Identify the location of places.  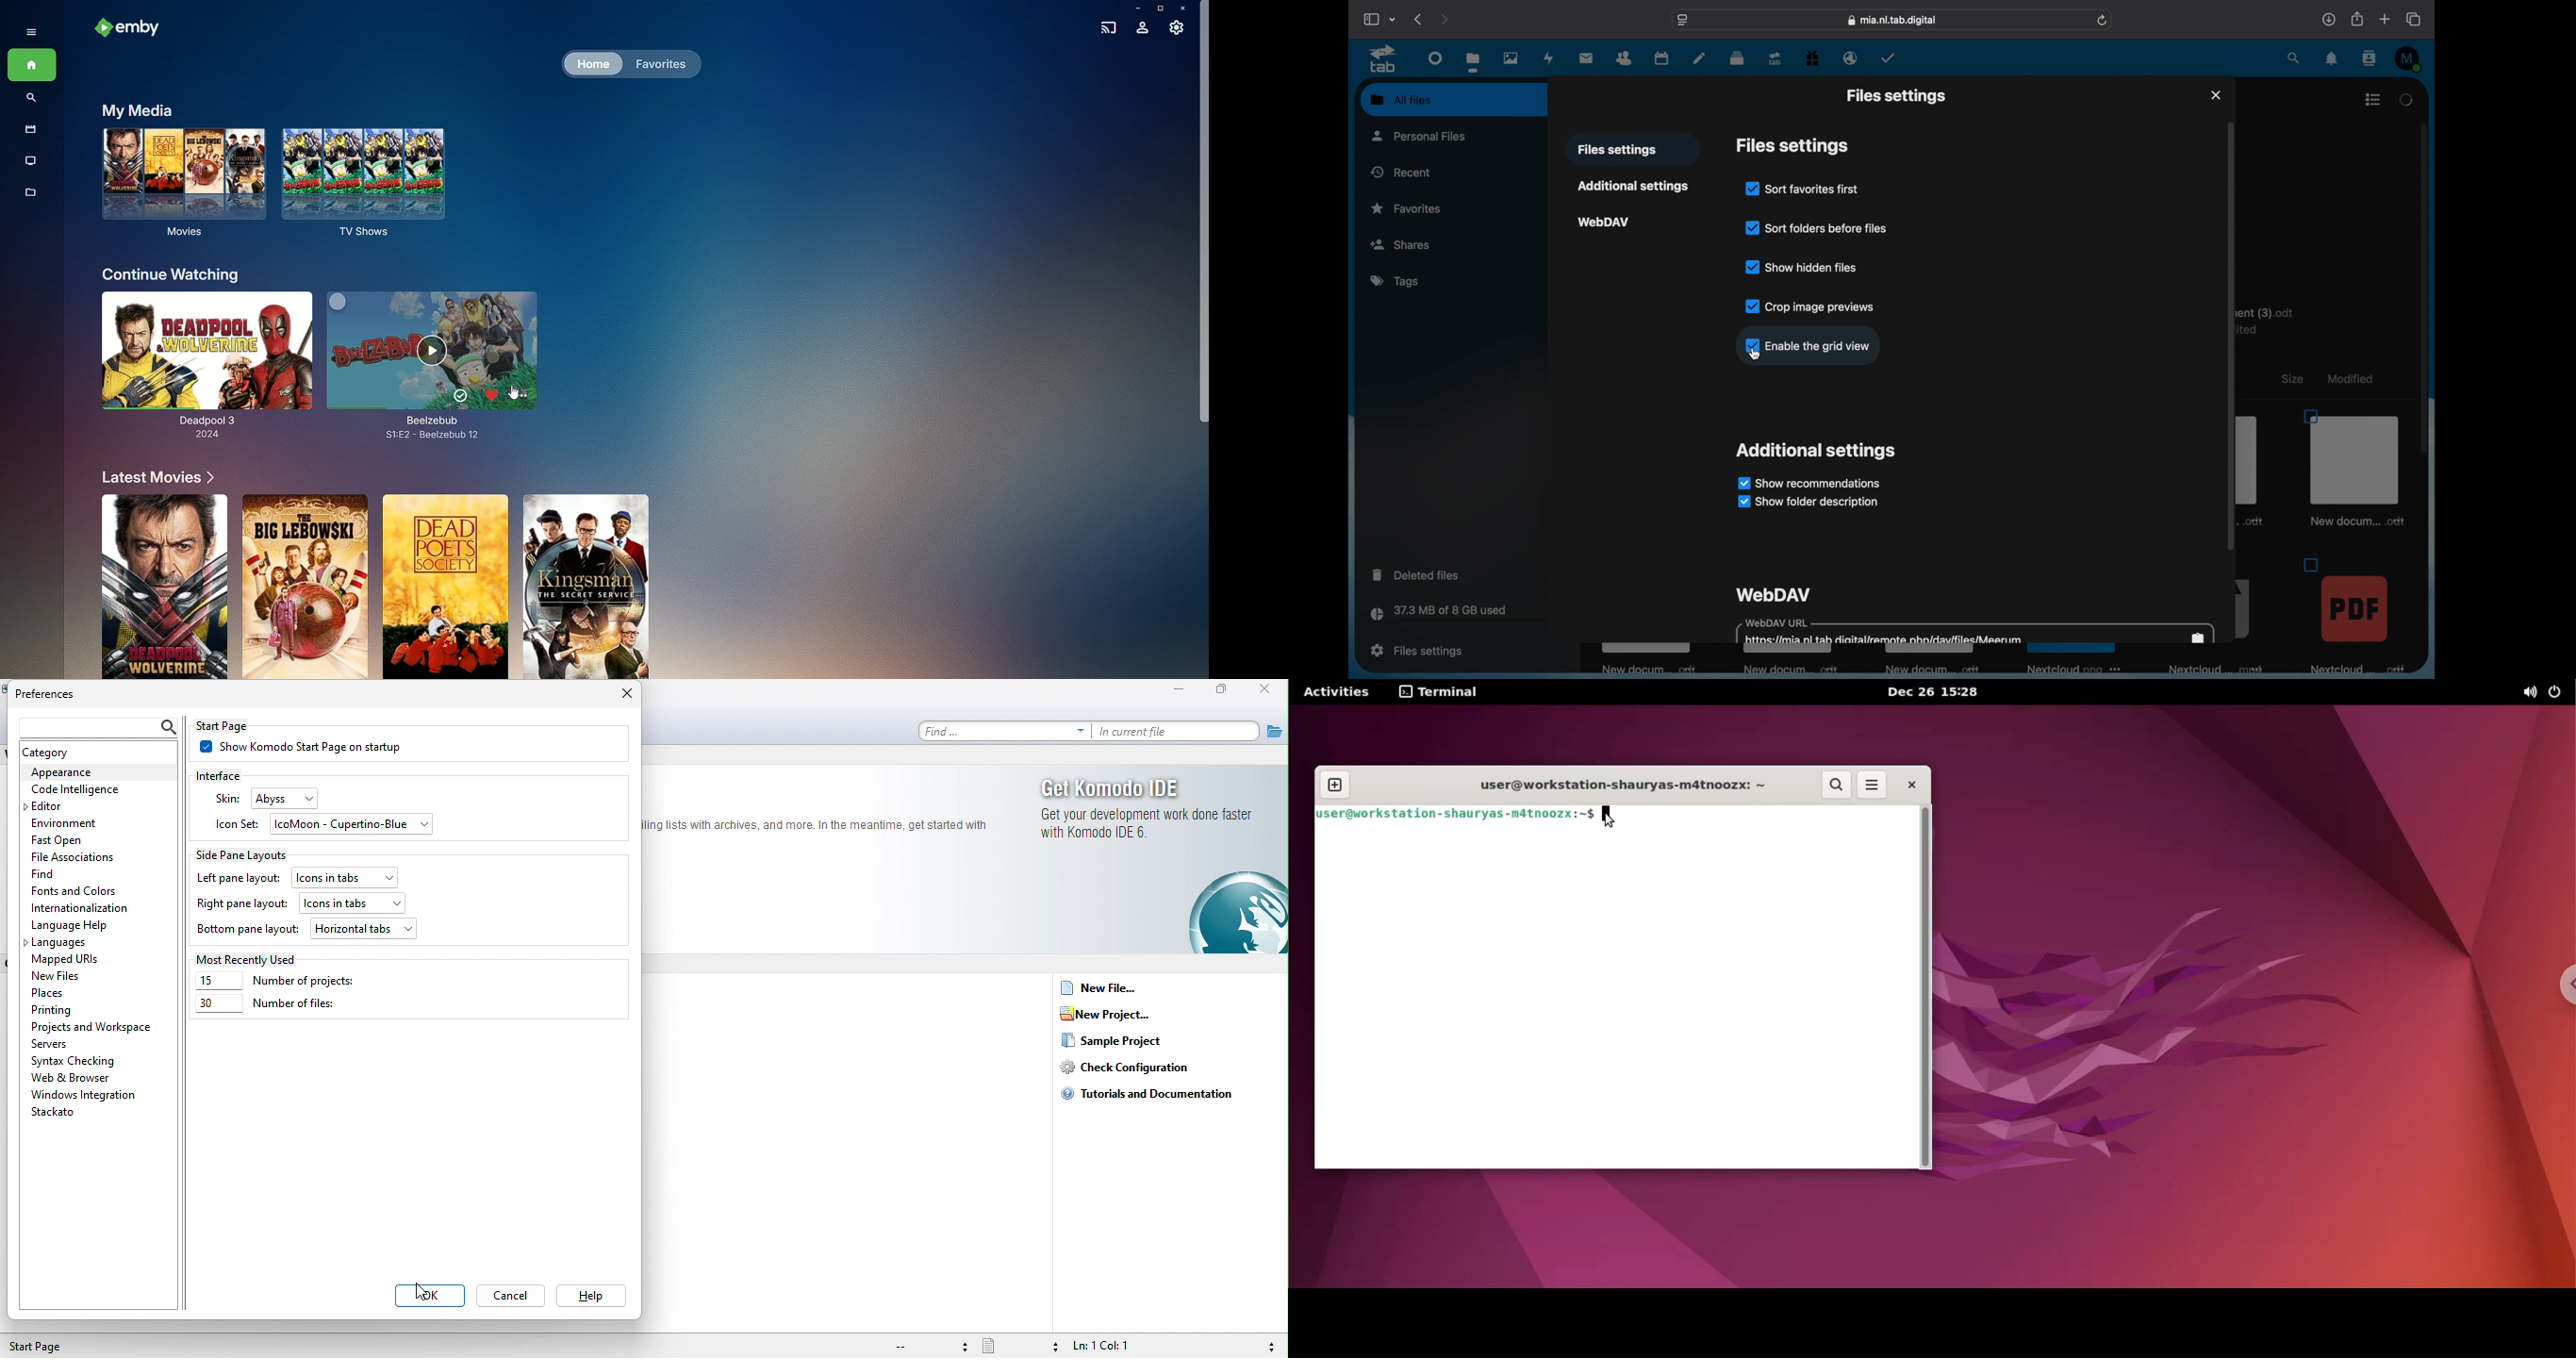
(55, 992).